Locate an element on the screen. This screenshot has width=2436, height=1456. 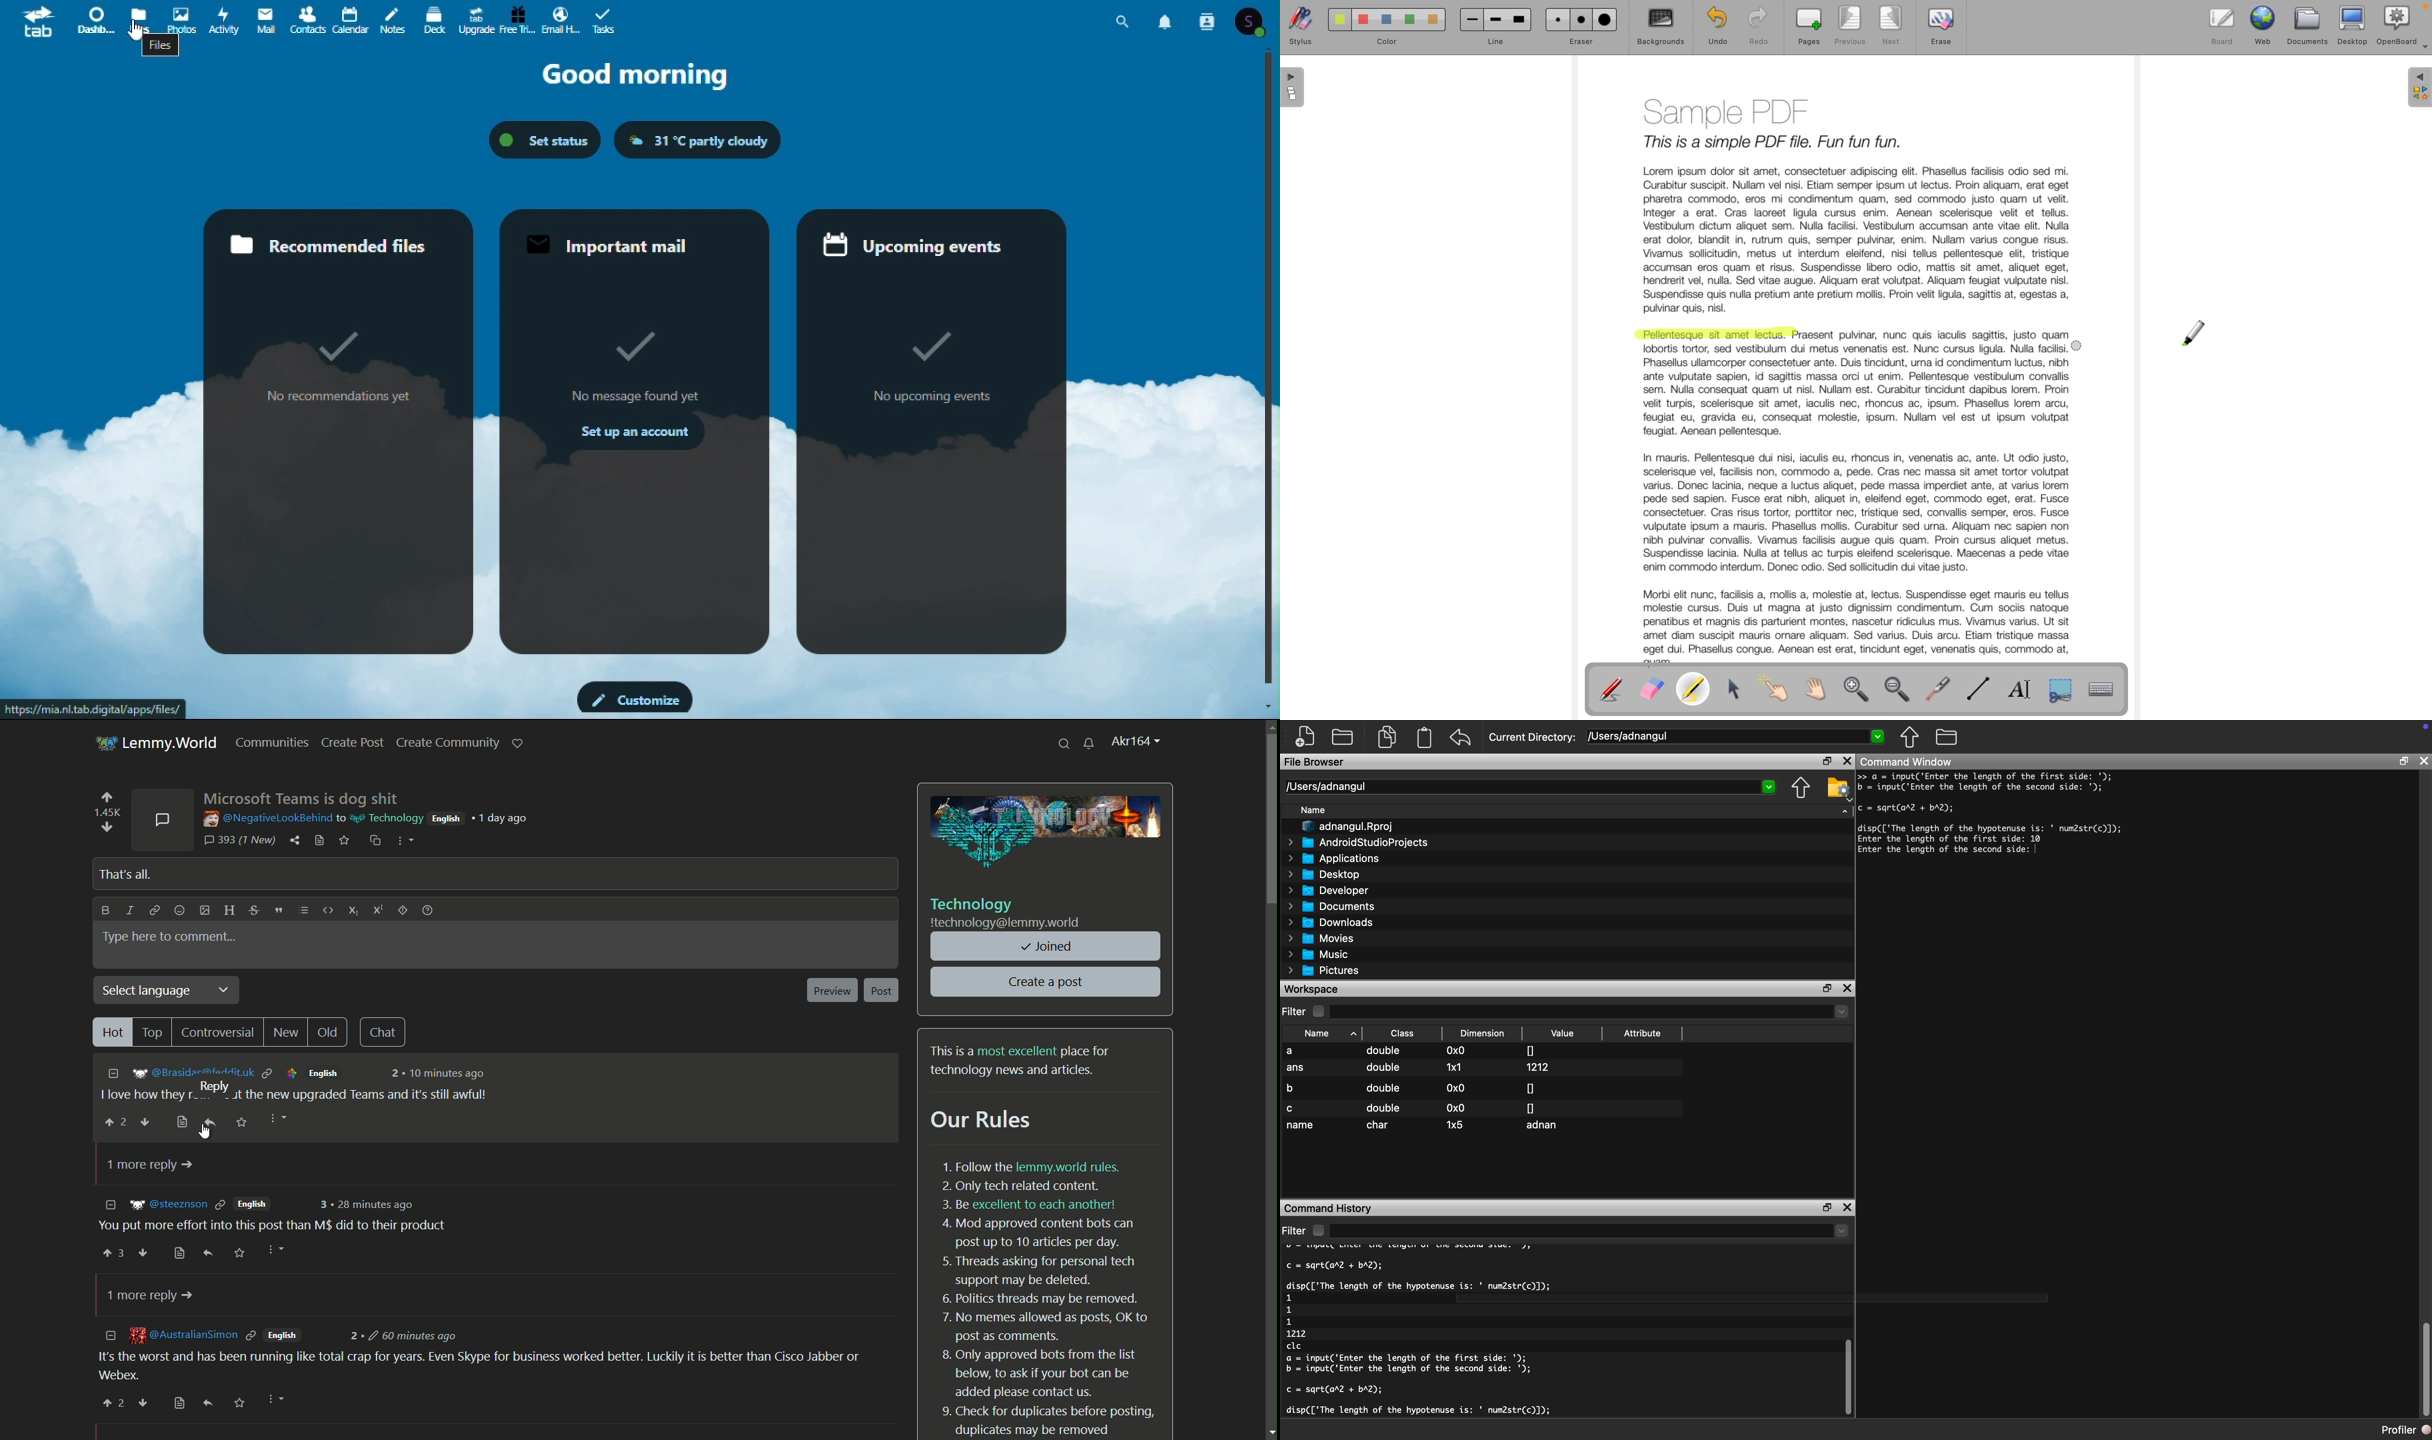
Recommended files is located at coordinates (337, 245).